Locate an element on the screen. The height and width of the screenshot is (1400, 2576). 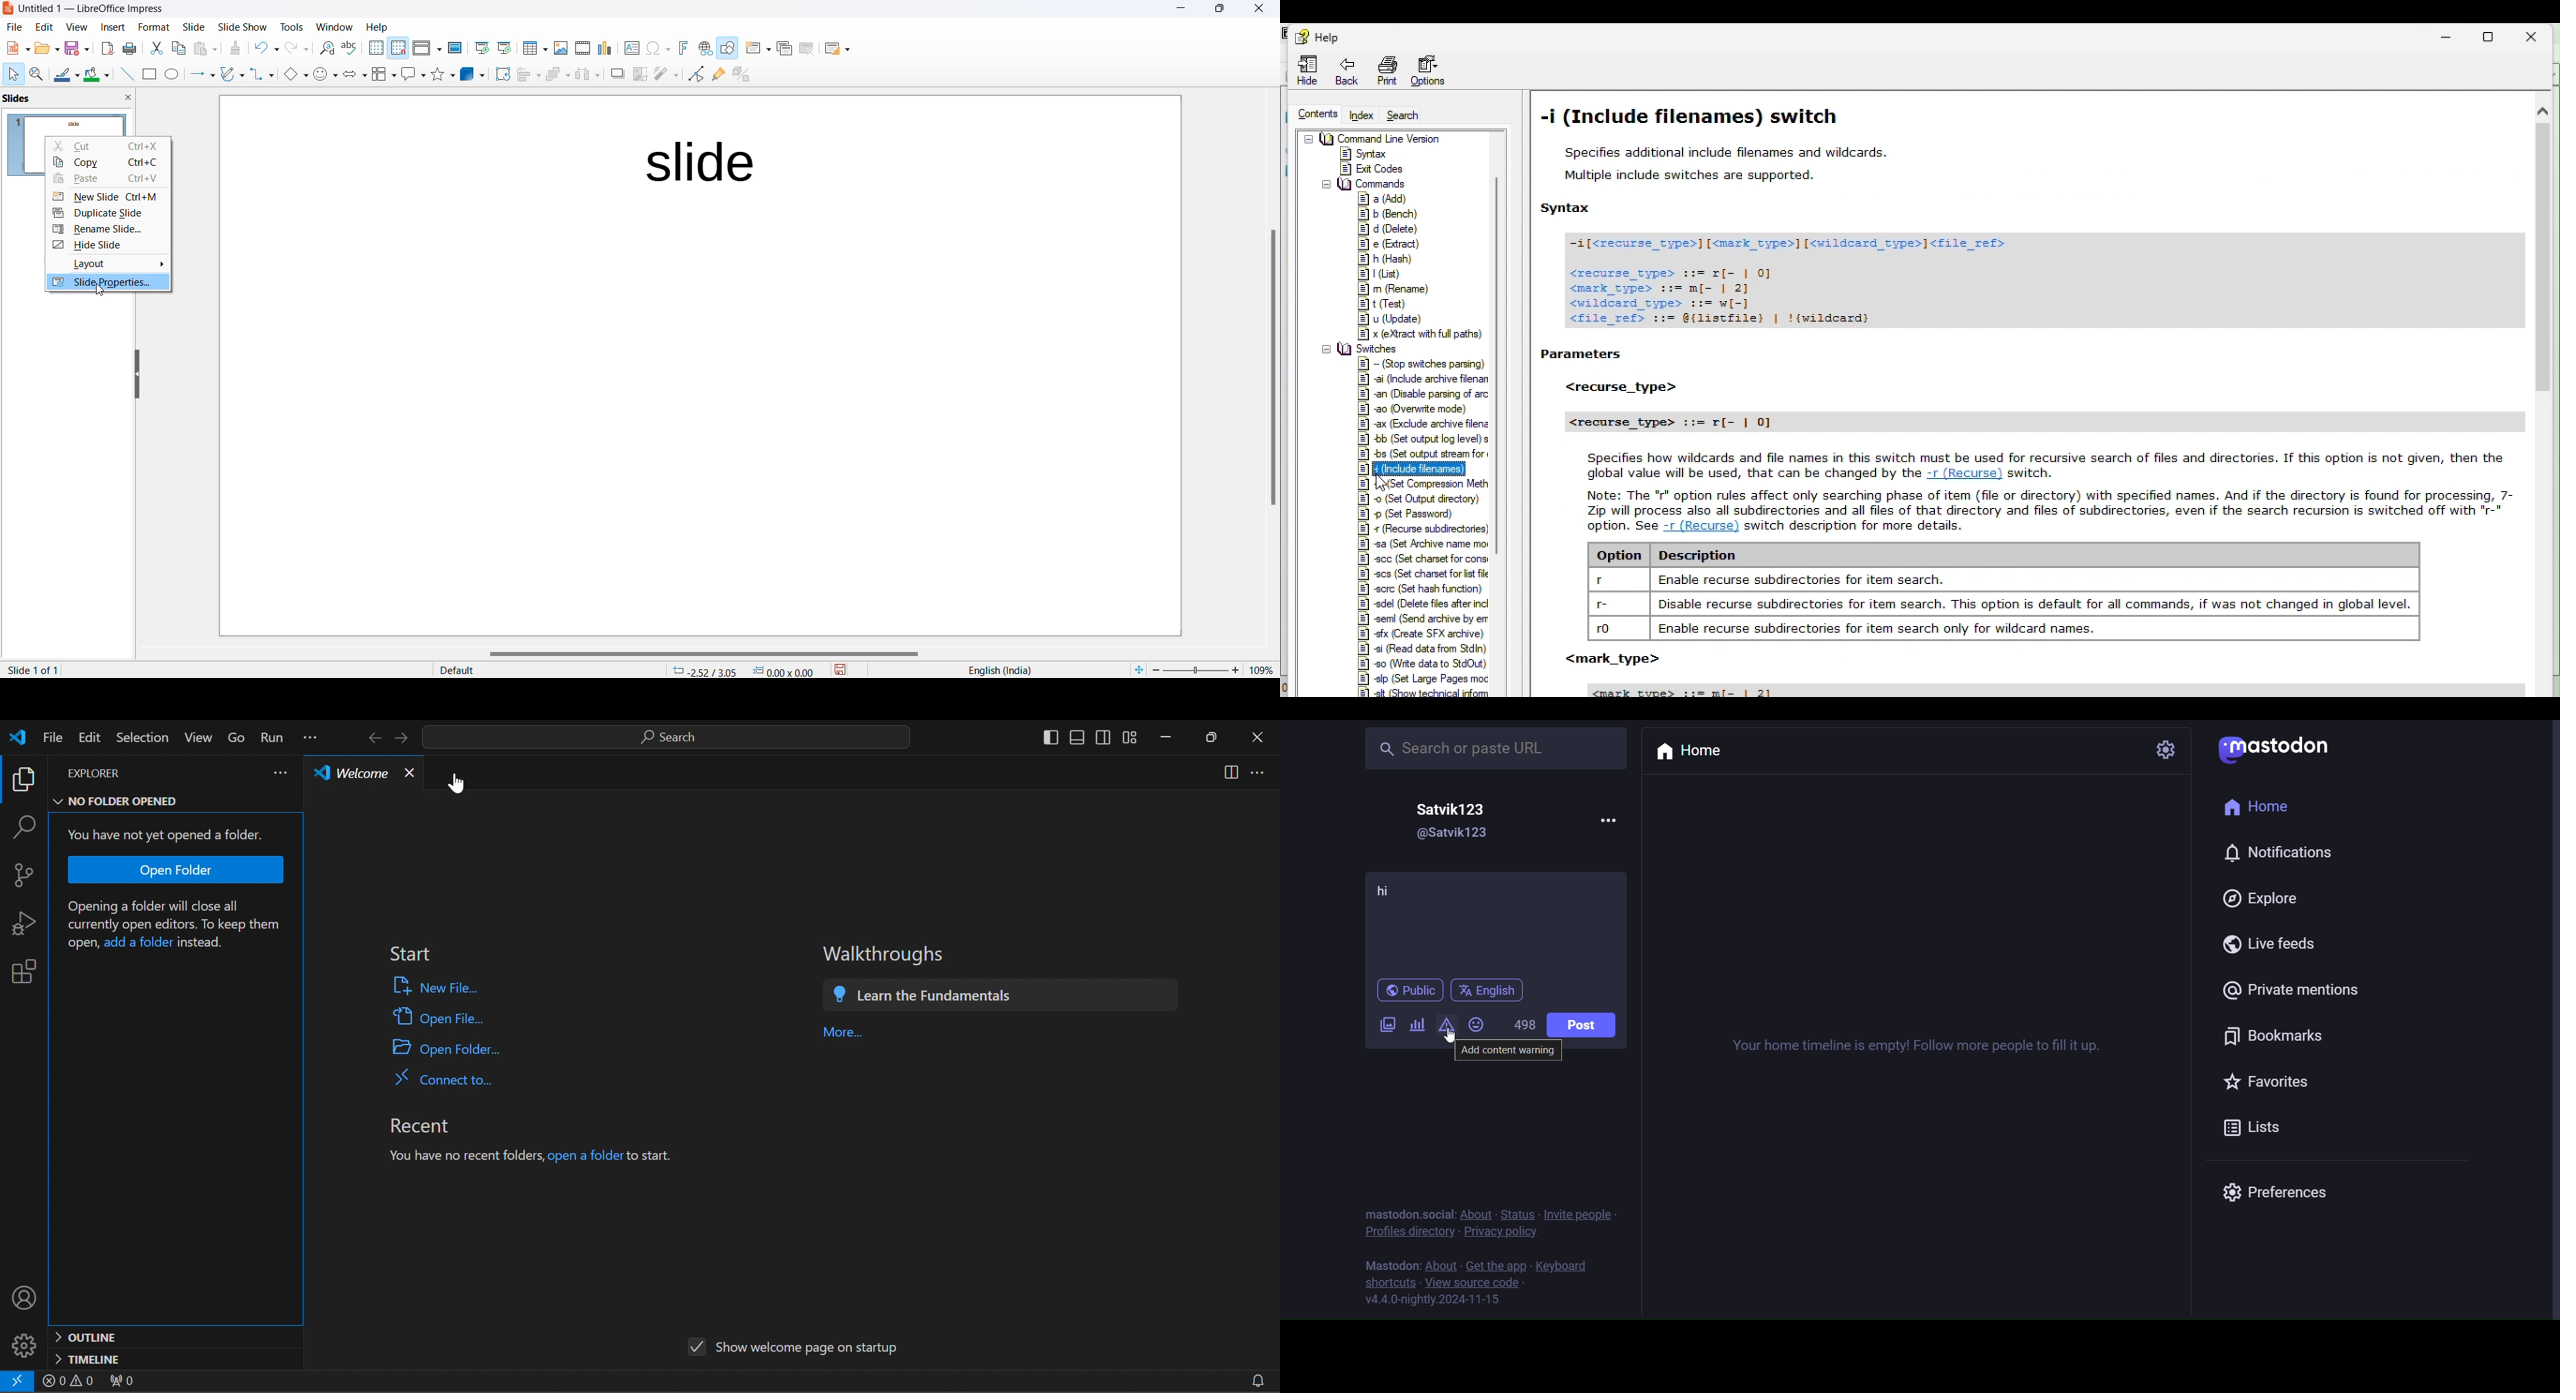
page style is located at coordinates (542, 670).